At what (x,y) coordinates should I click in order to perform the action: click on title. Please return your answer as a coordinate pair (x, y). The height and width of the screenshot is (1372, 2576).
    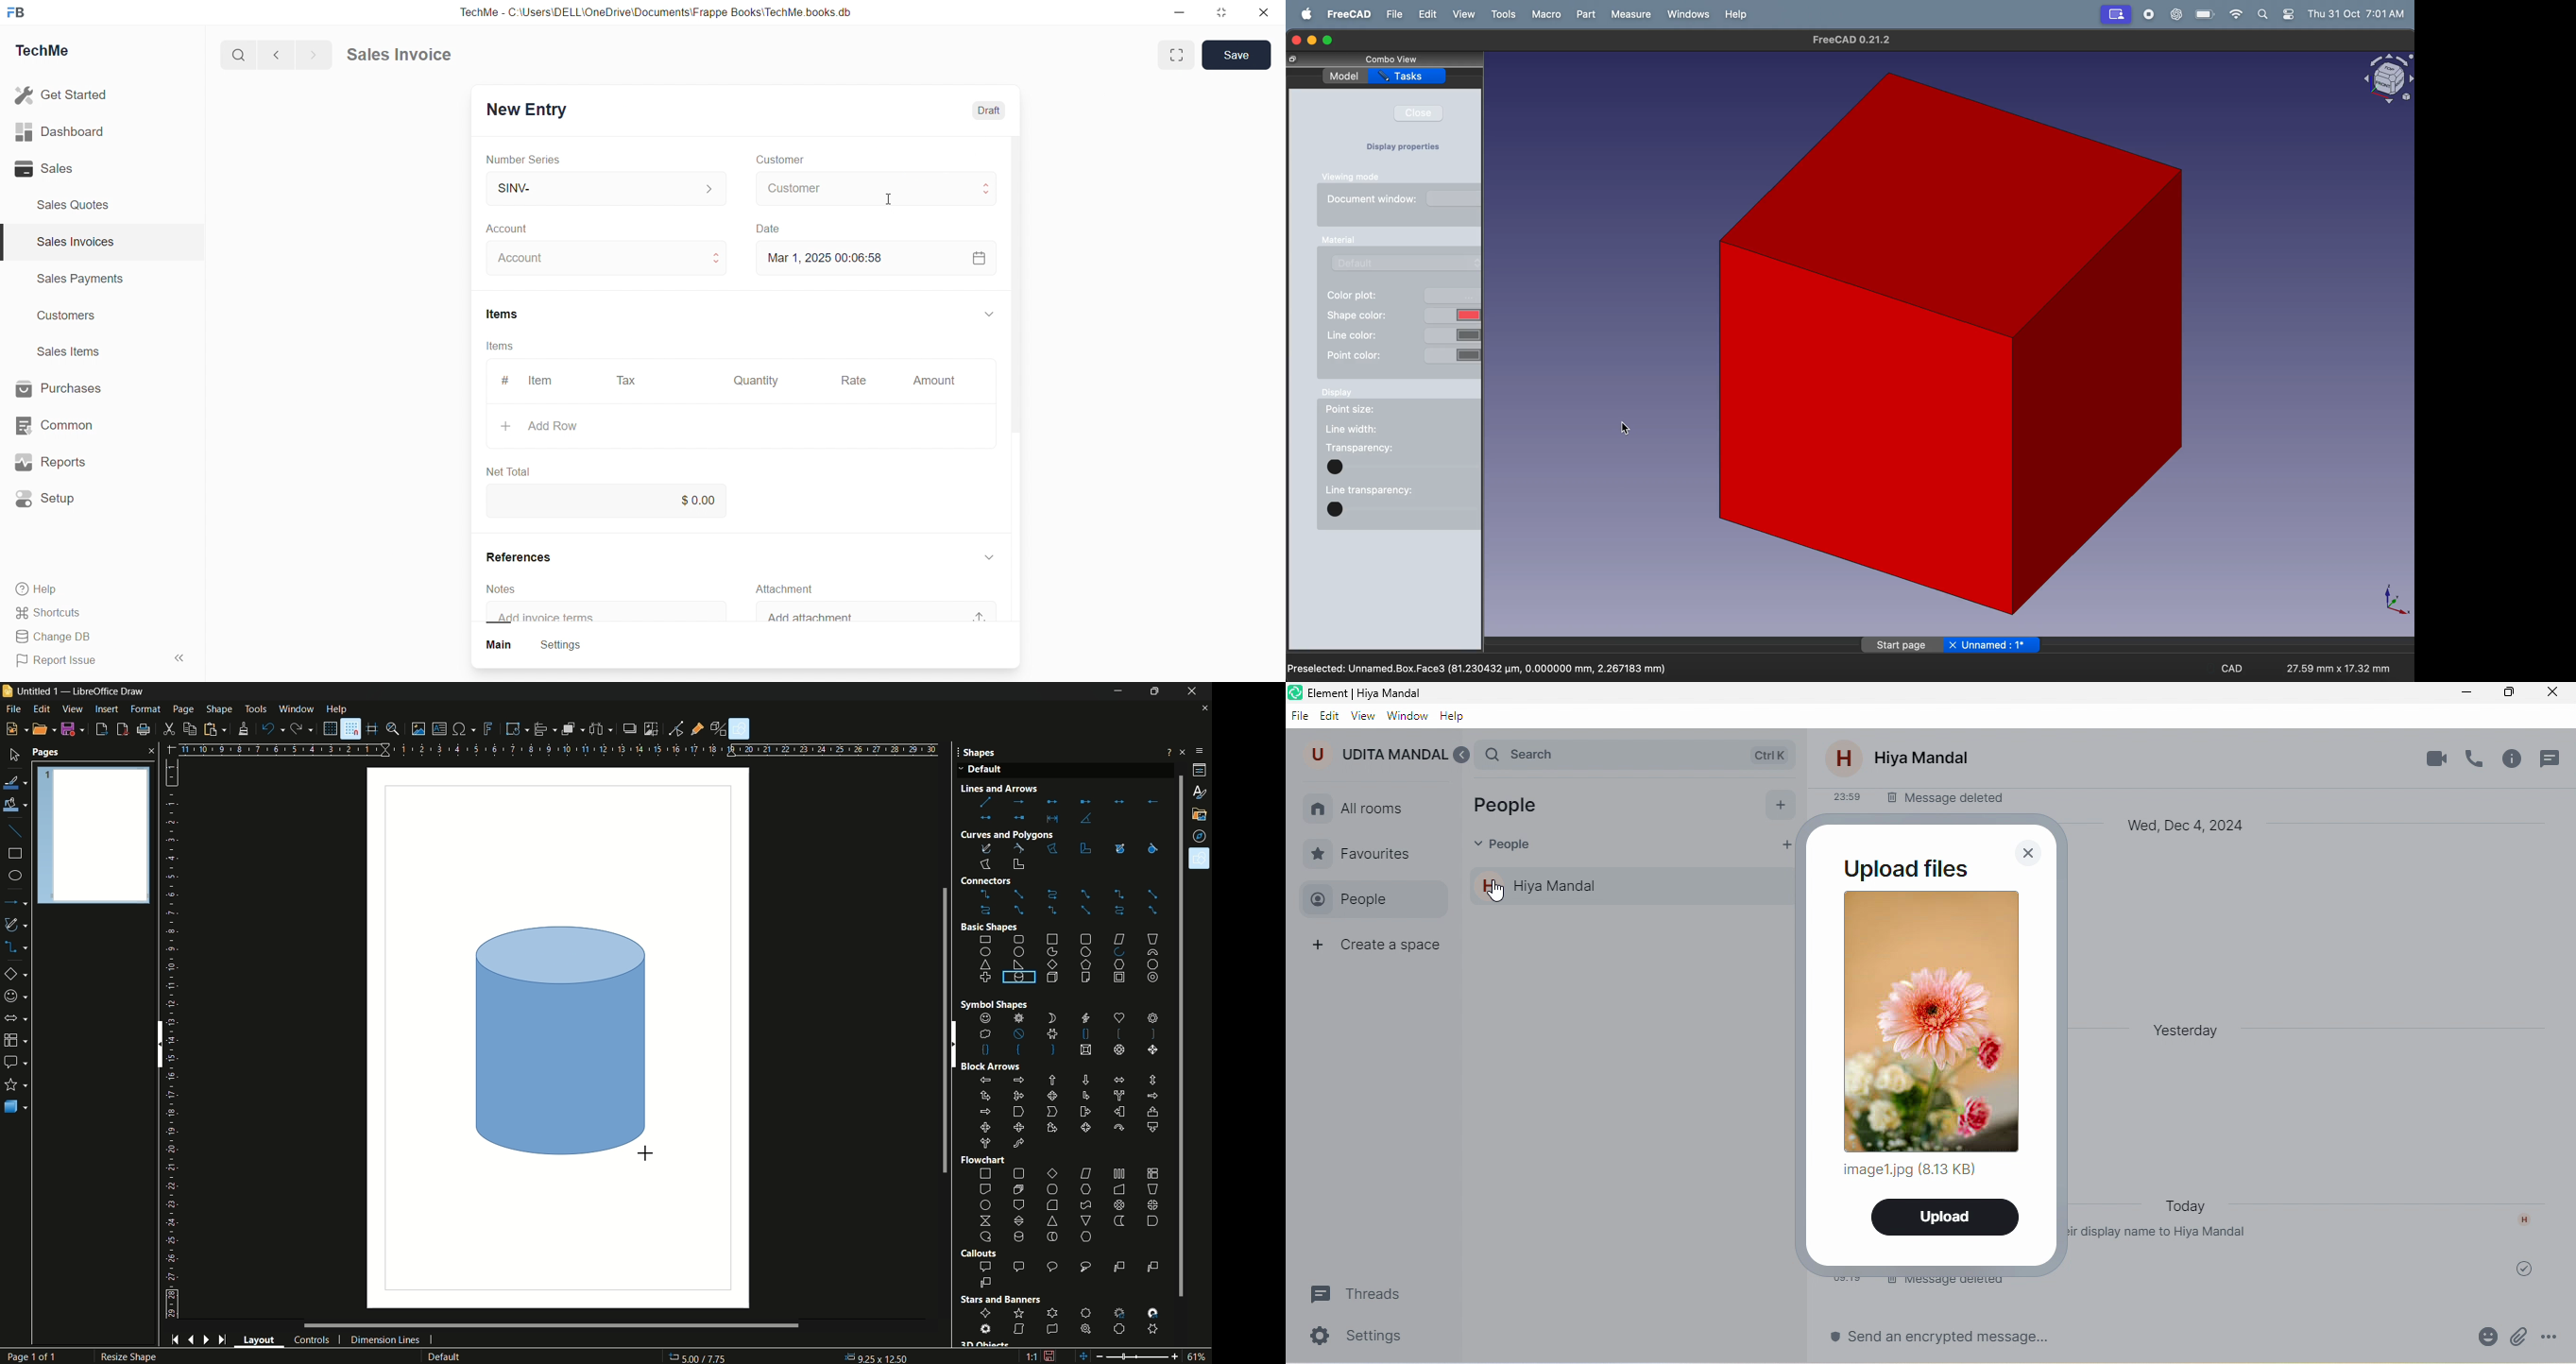
    Looking at the image, I should click on (1373, 691).